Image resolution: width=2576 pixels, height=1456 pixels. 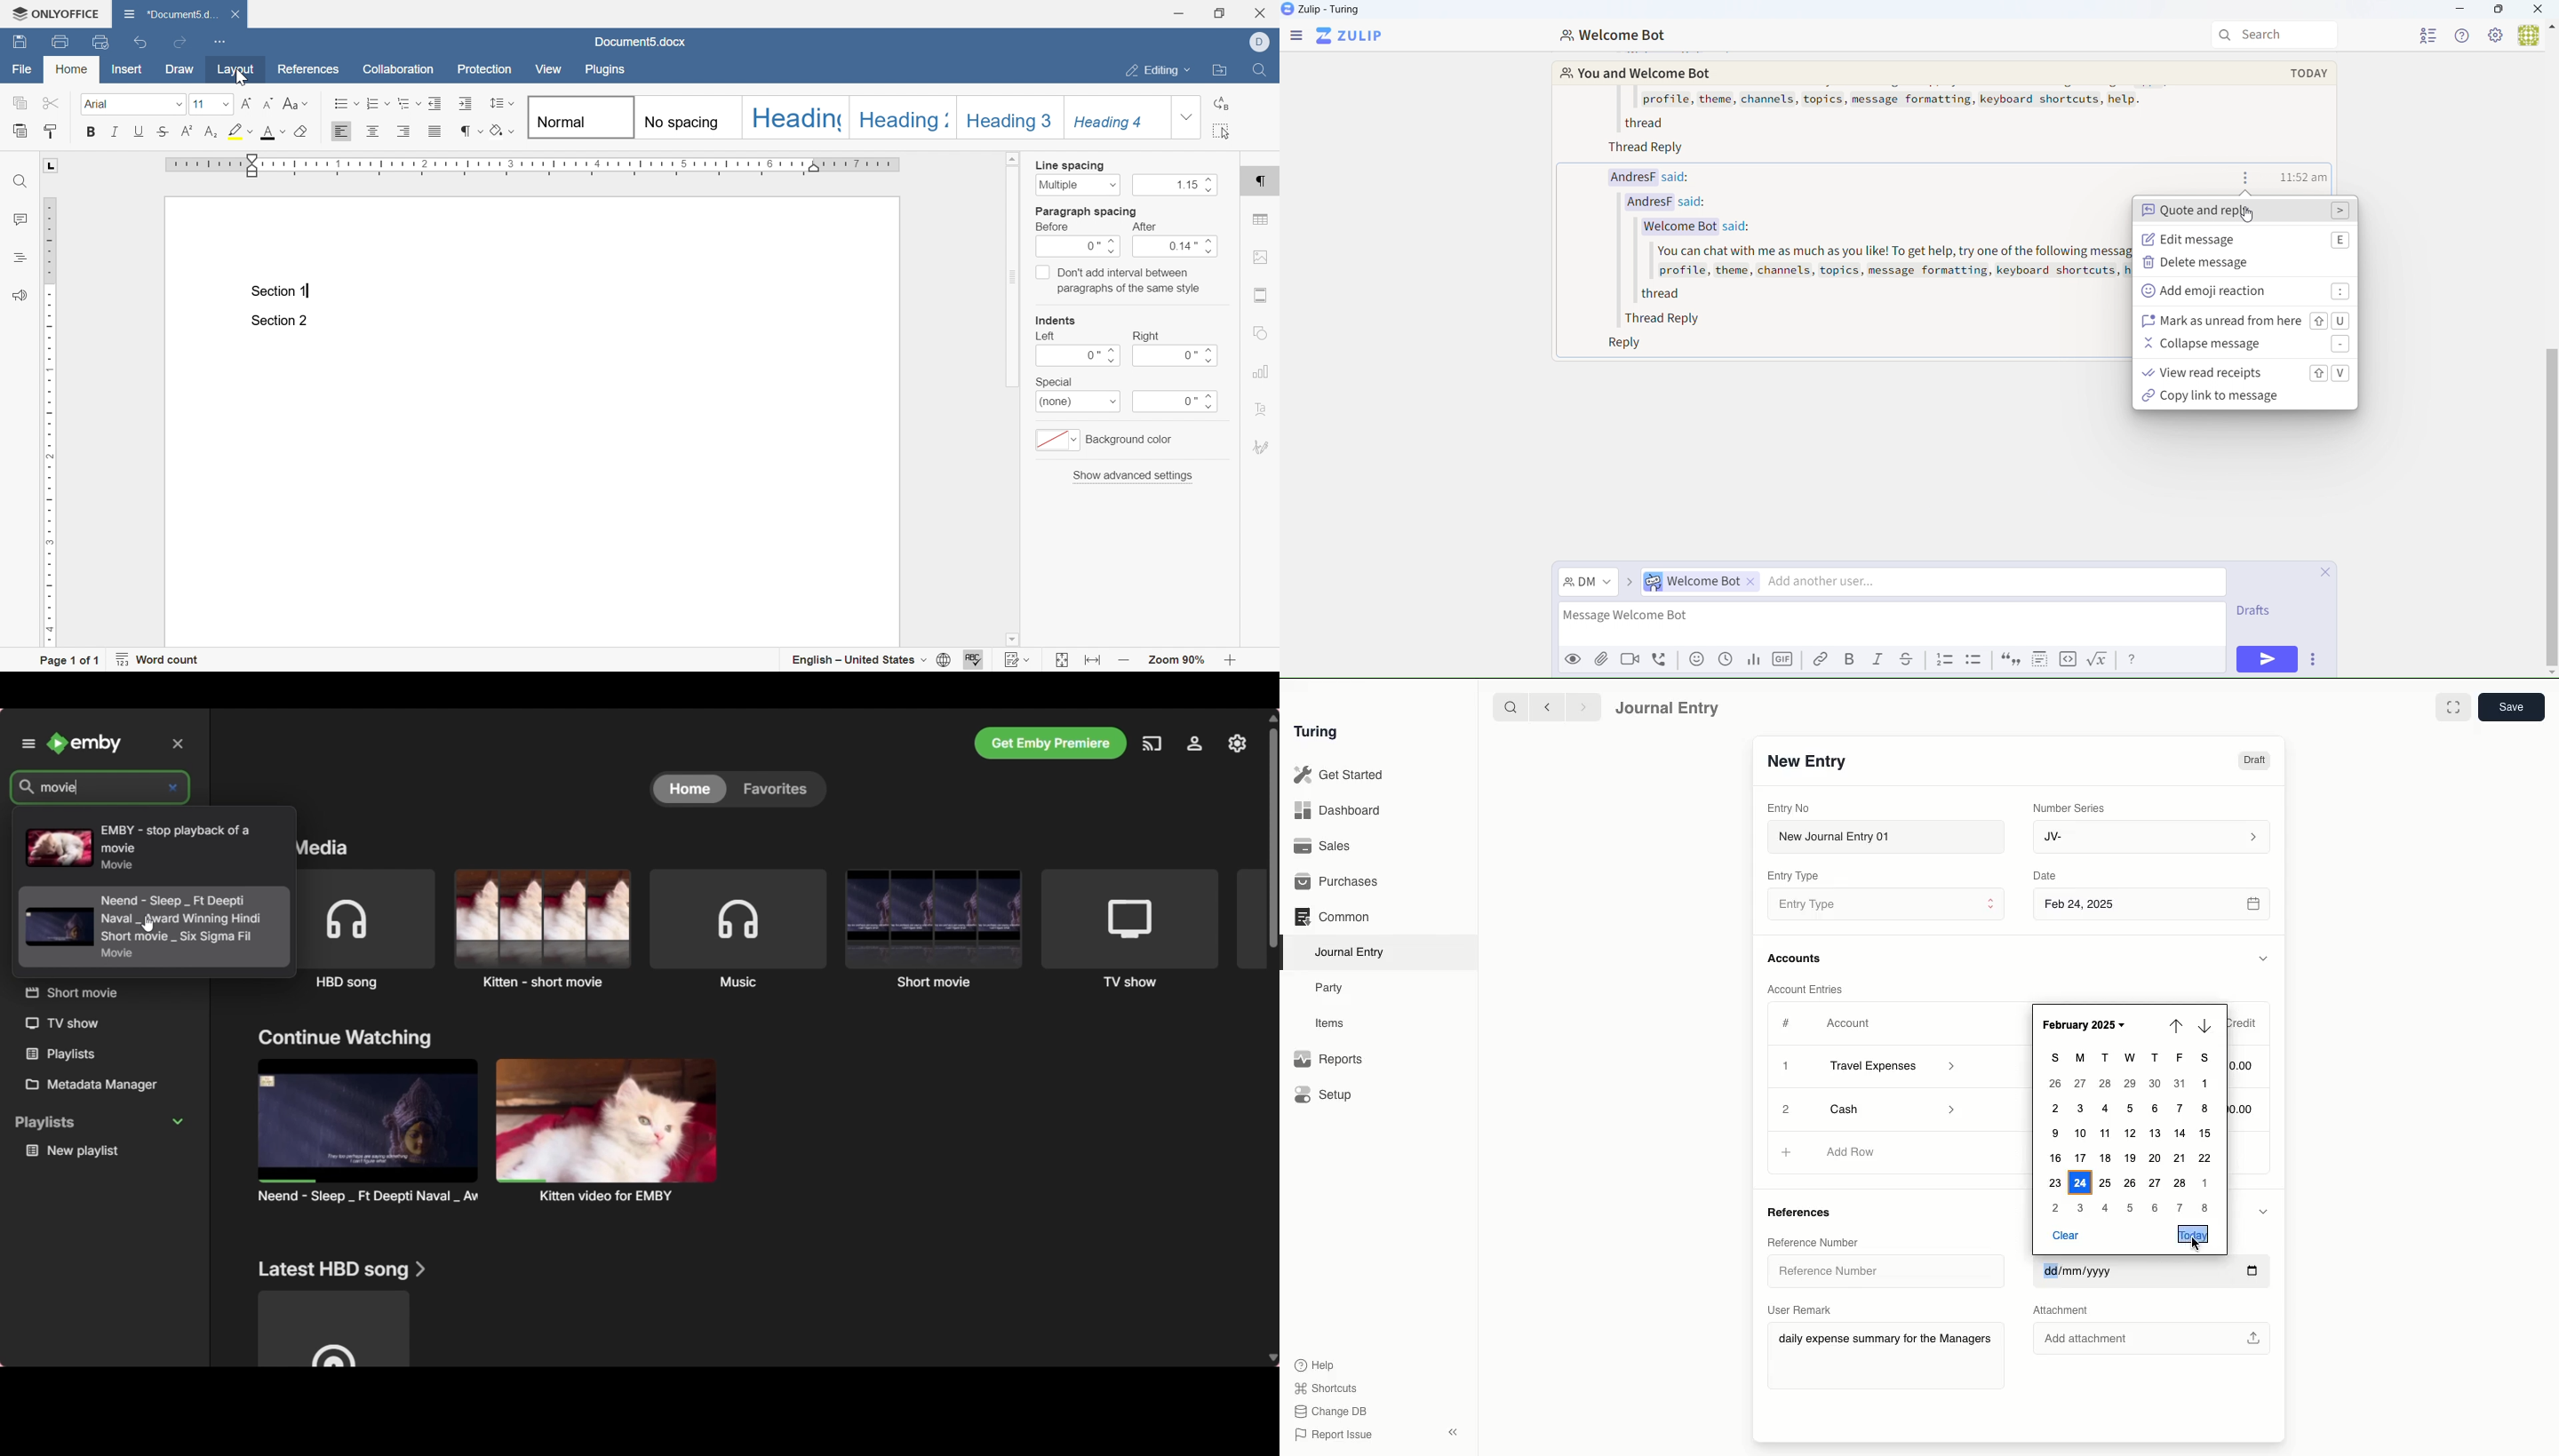 What do you see at coordinates (604, 69) in the screenshot?
I see `plugins` at bounding box center [604, 69].